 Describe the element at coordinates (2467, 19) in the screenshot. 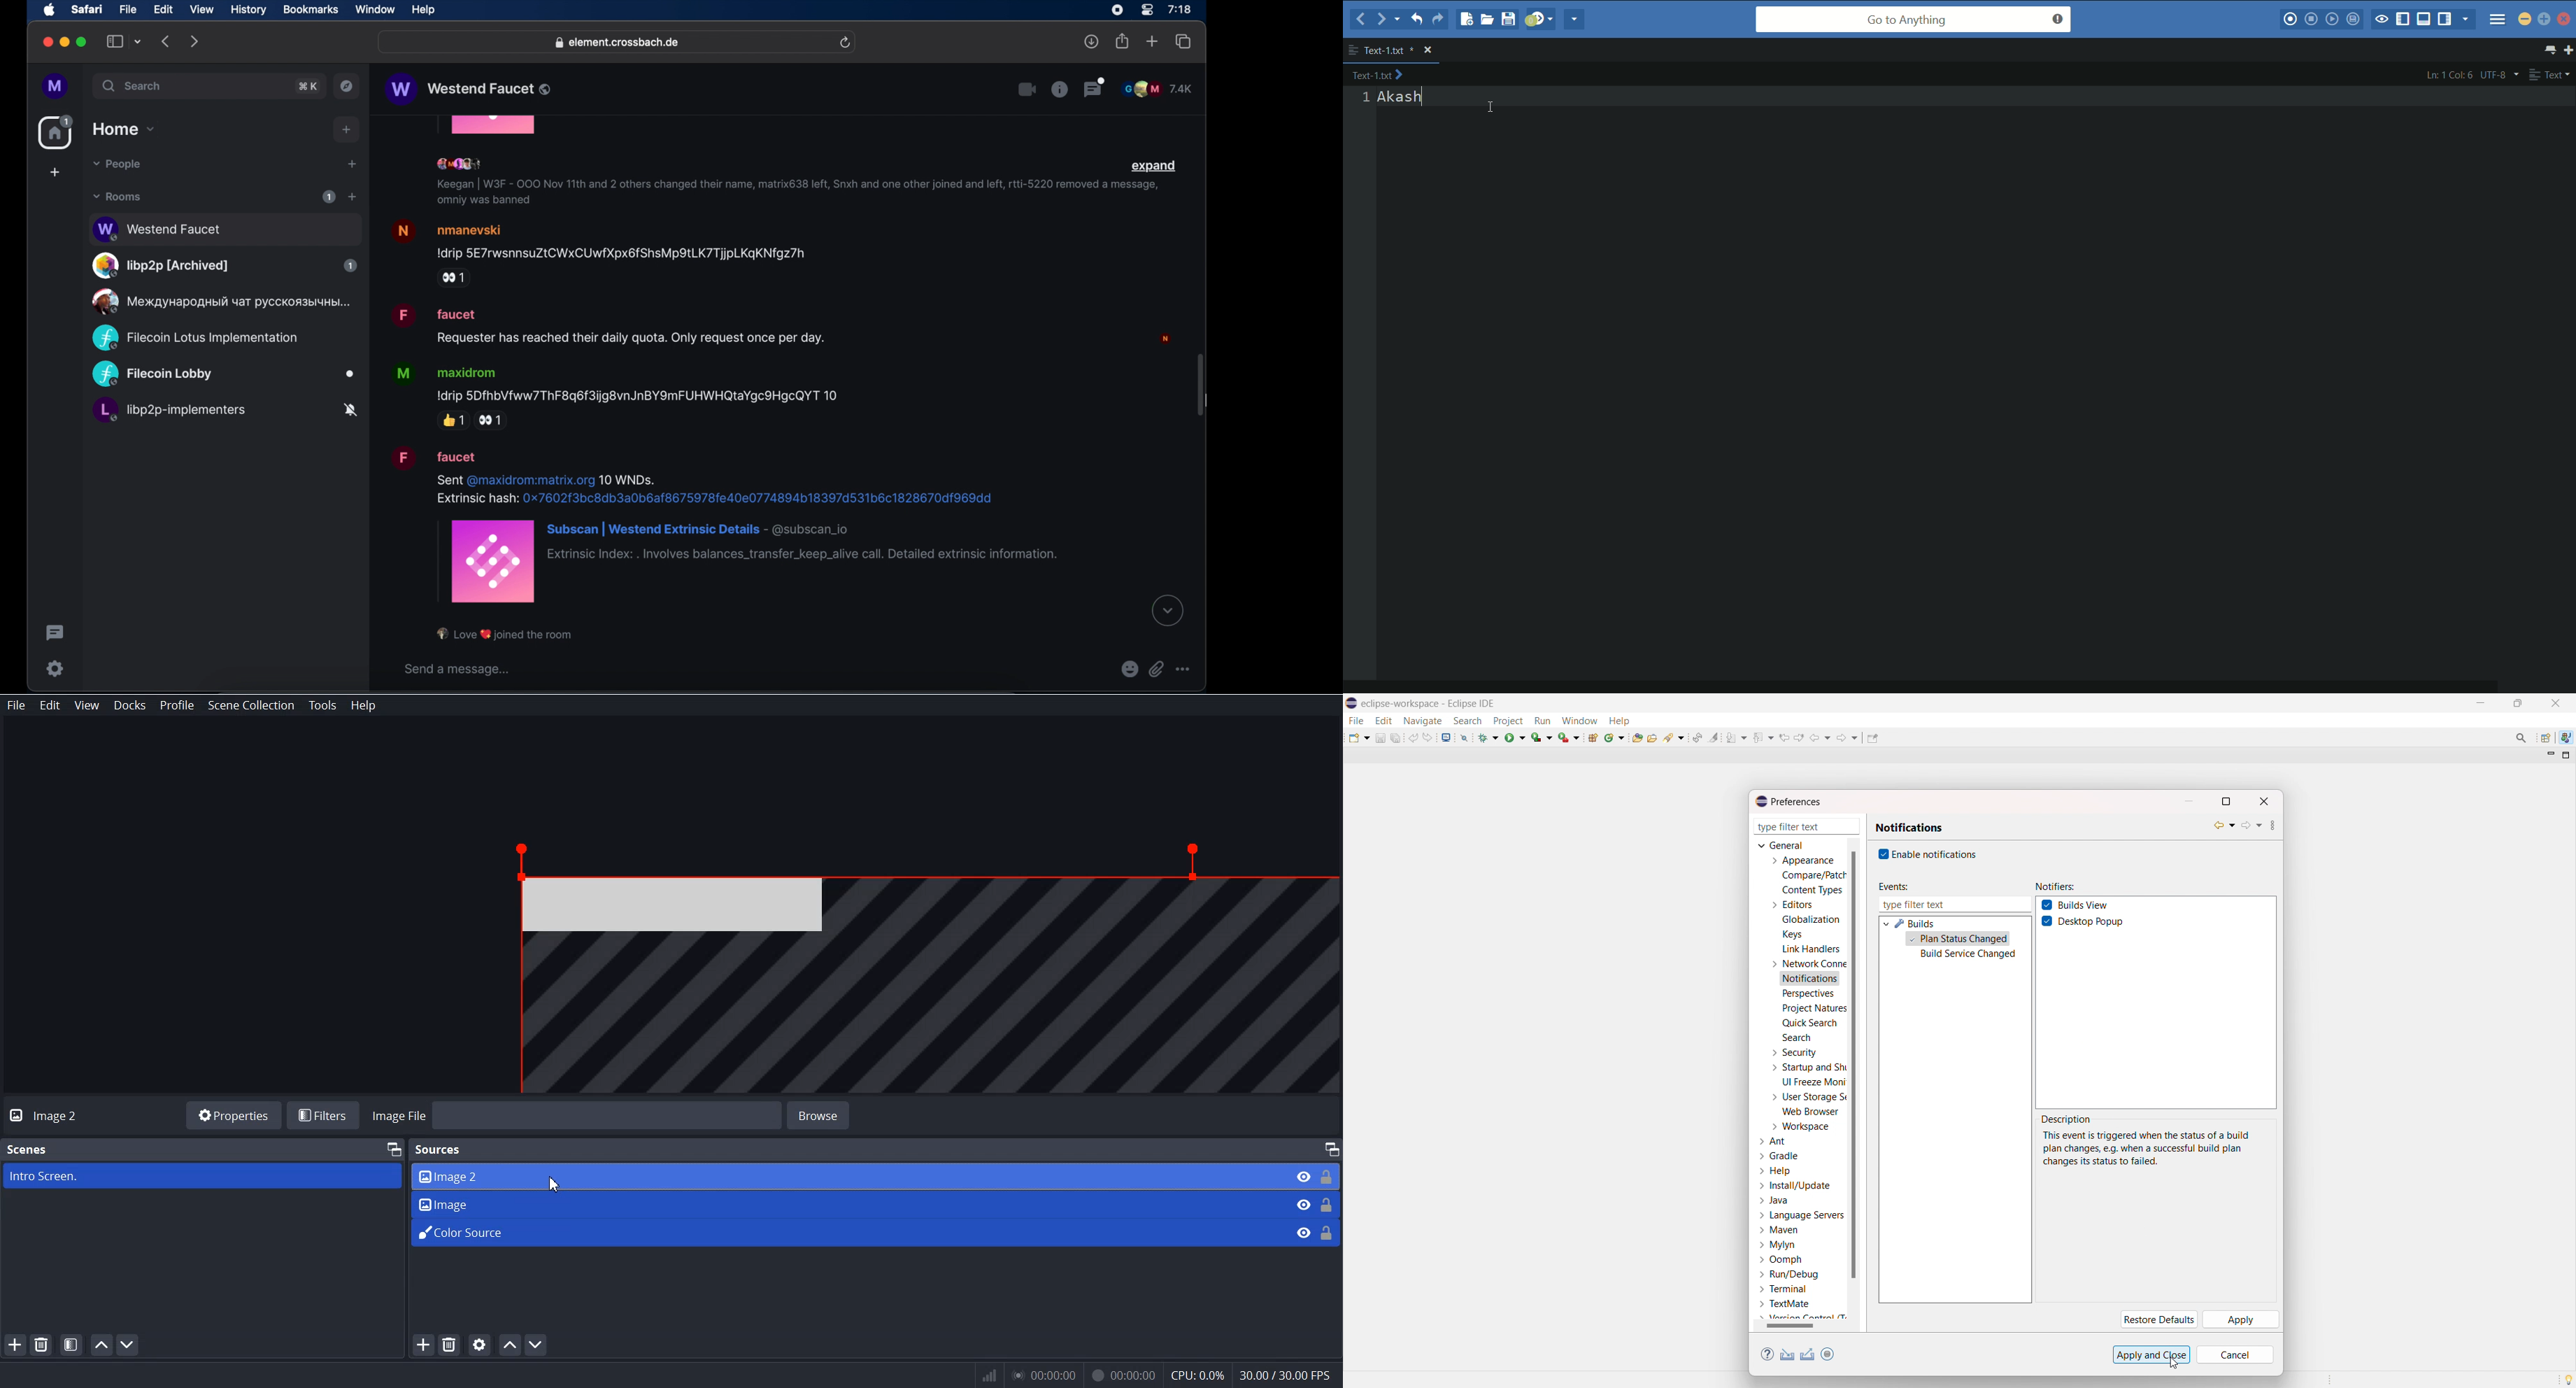

I see `show specific sidebar/tab` at that location.